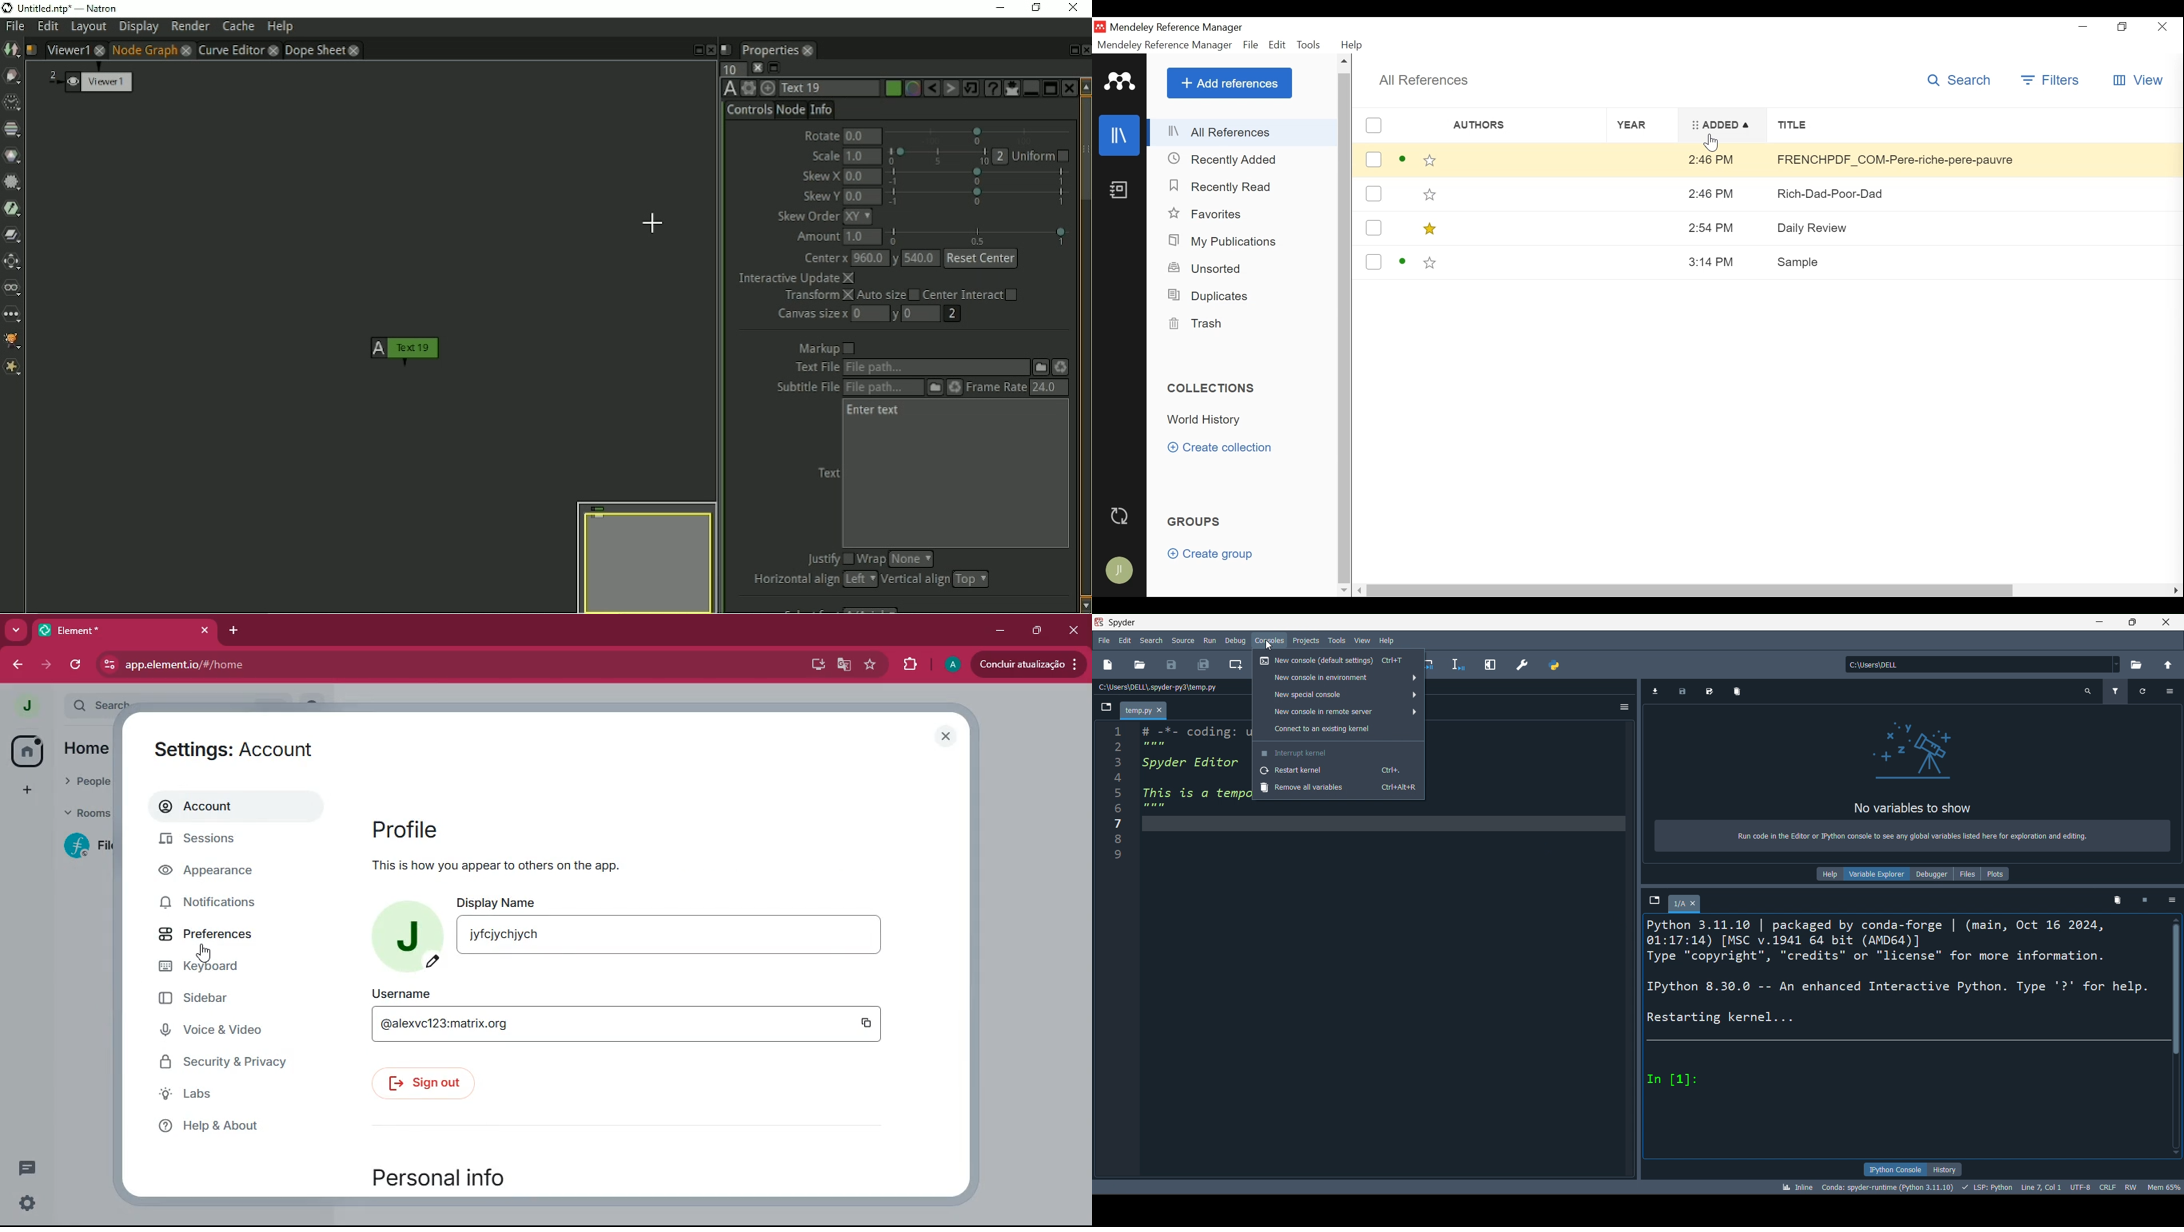 This screenshot has width=2184, height=1232. Describe the element at coordinates (1212, 388) in the screenshot. I see `Collections` at that location.